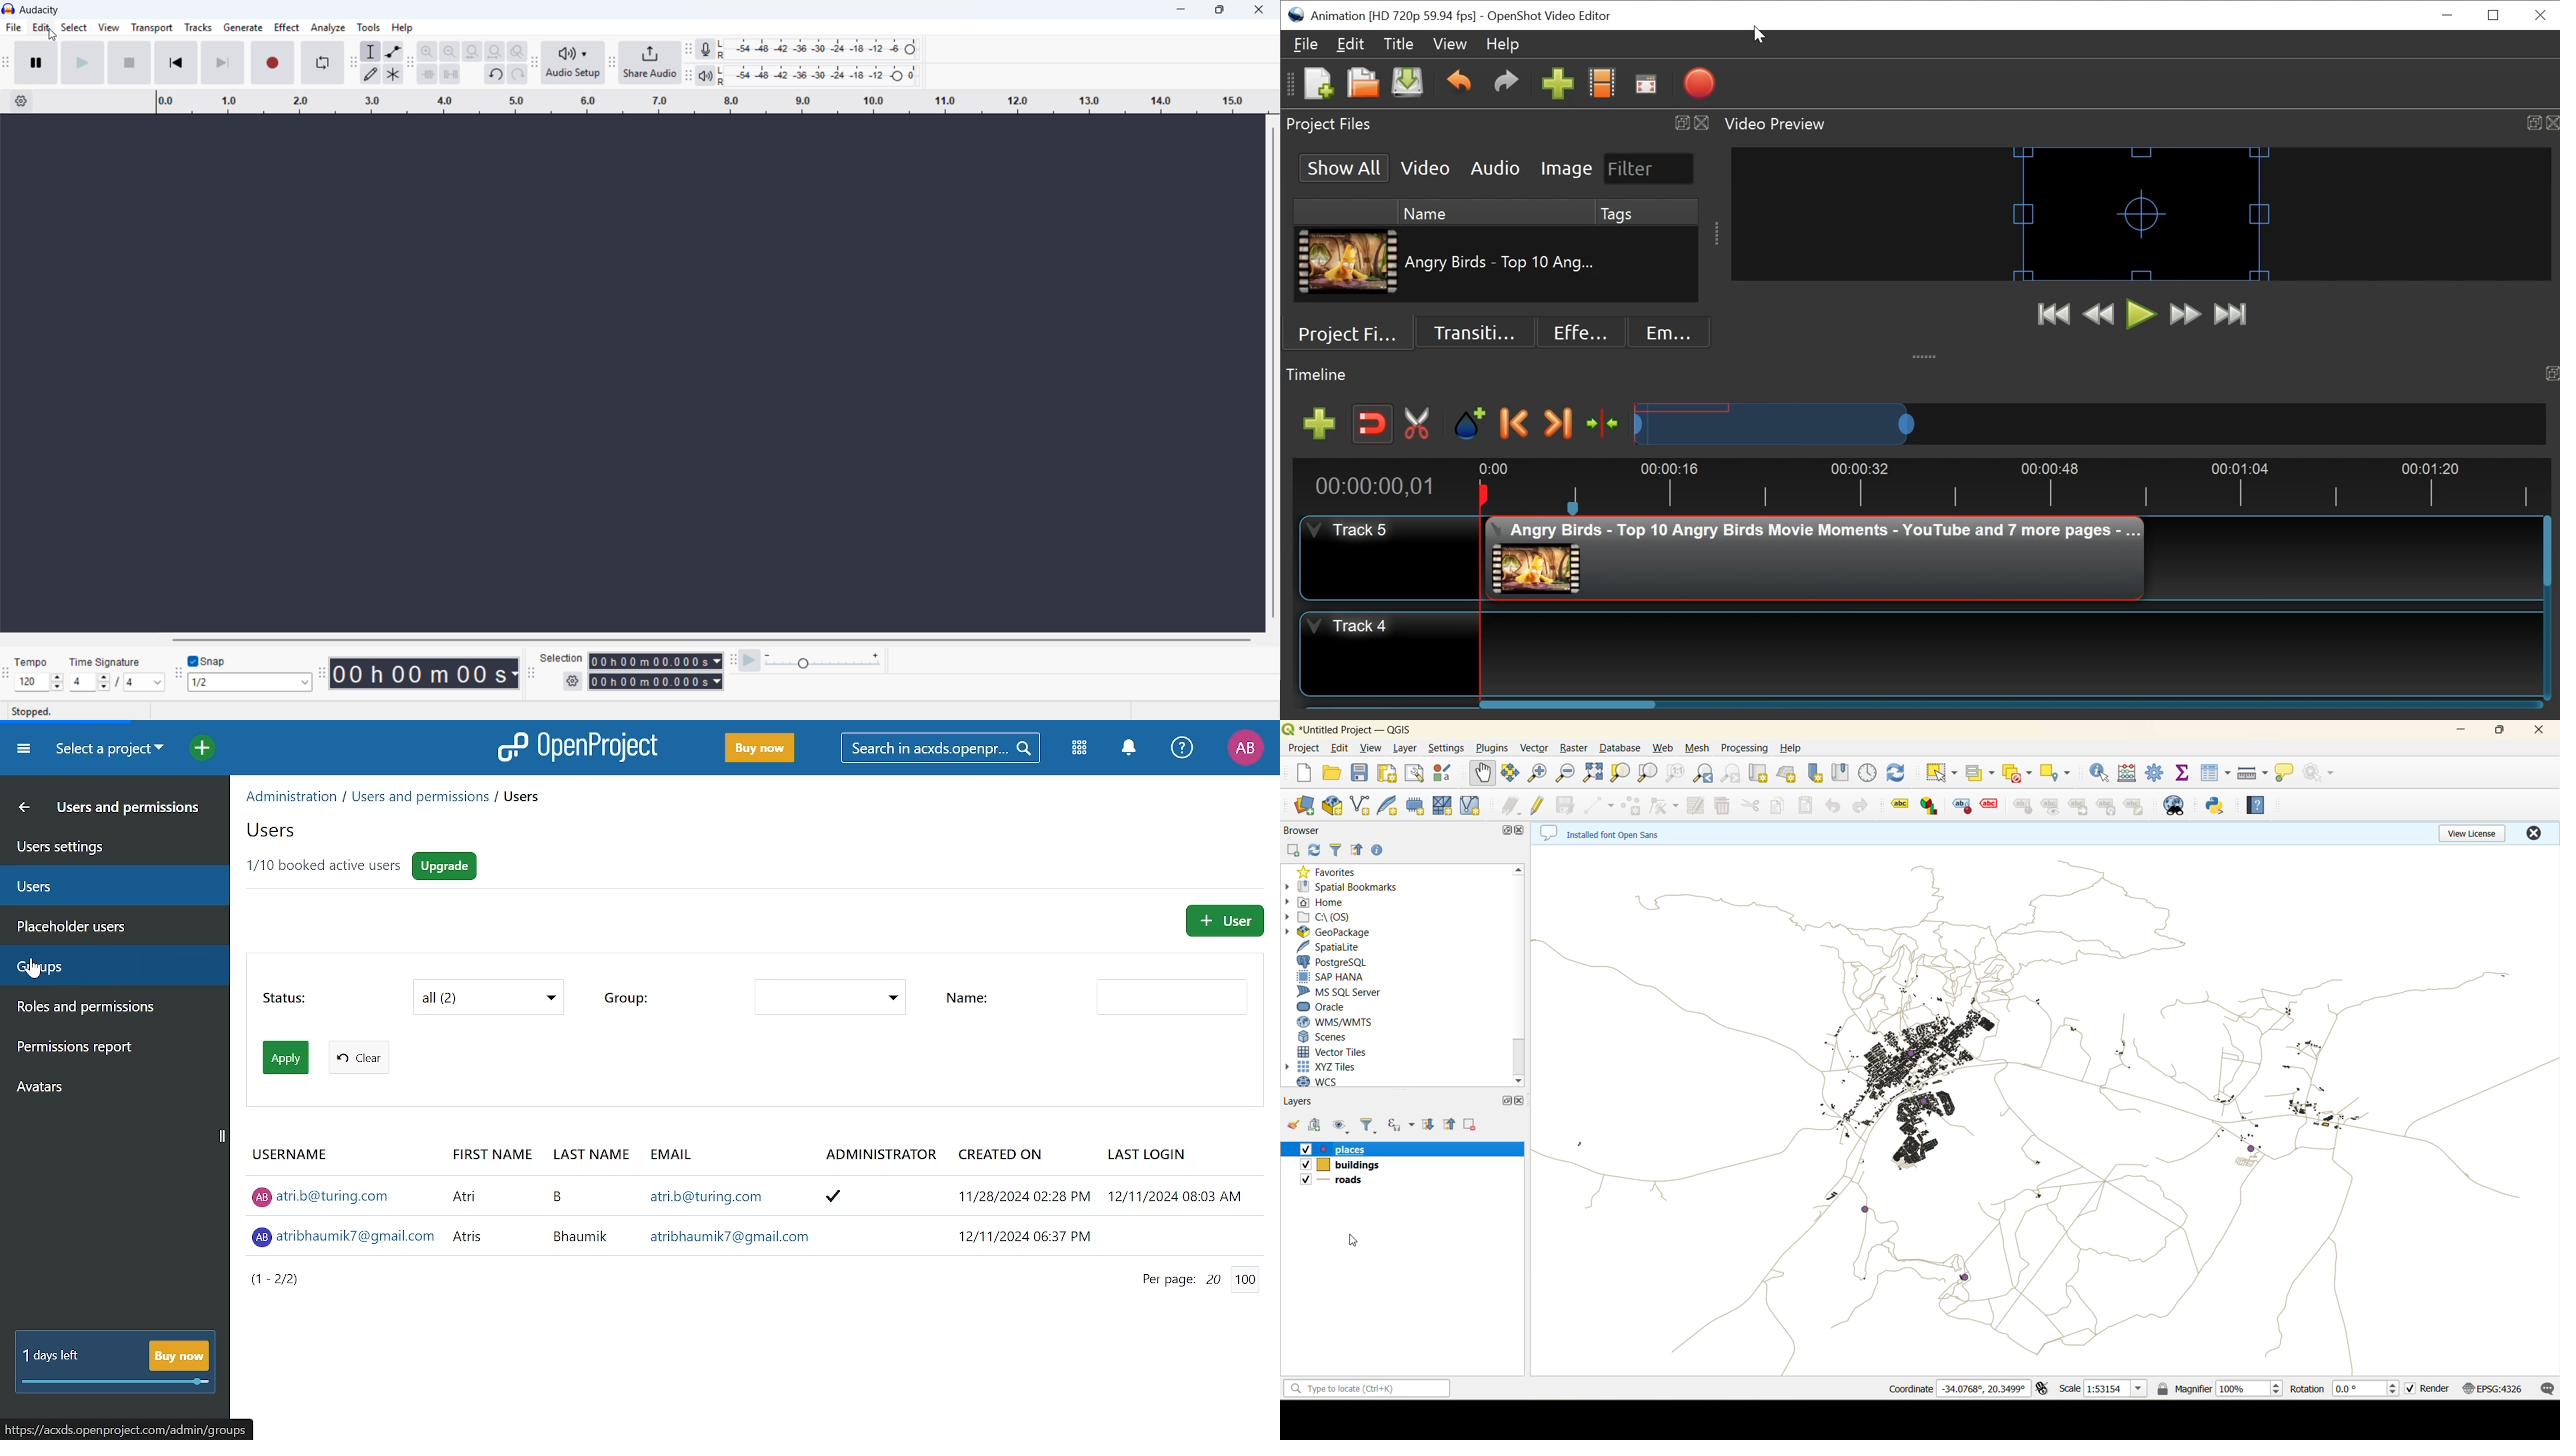 This screenshot has width=2576, height=1456. I want to click on title, so click(39, 10).